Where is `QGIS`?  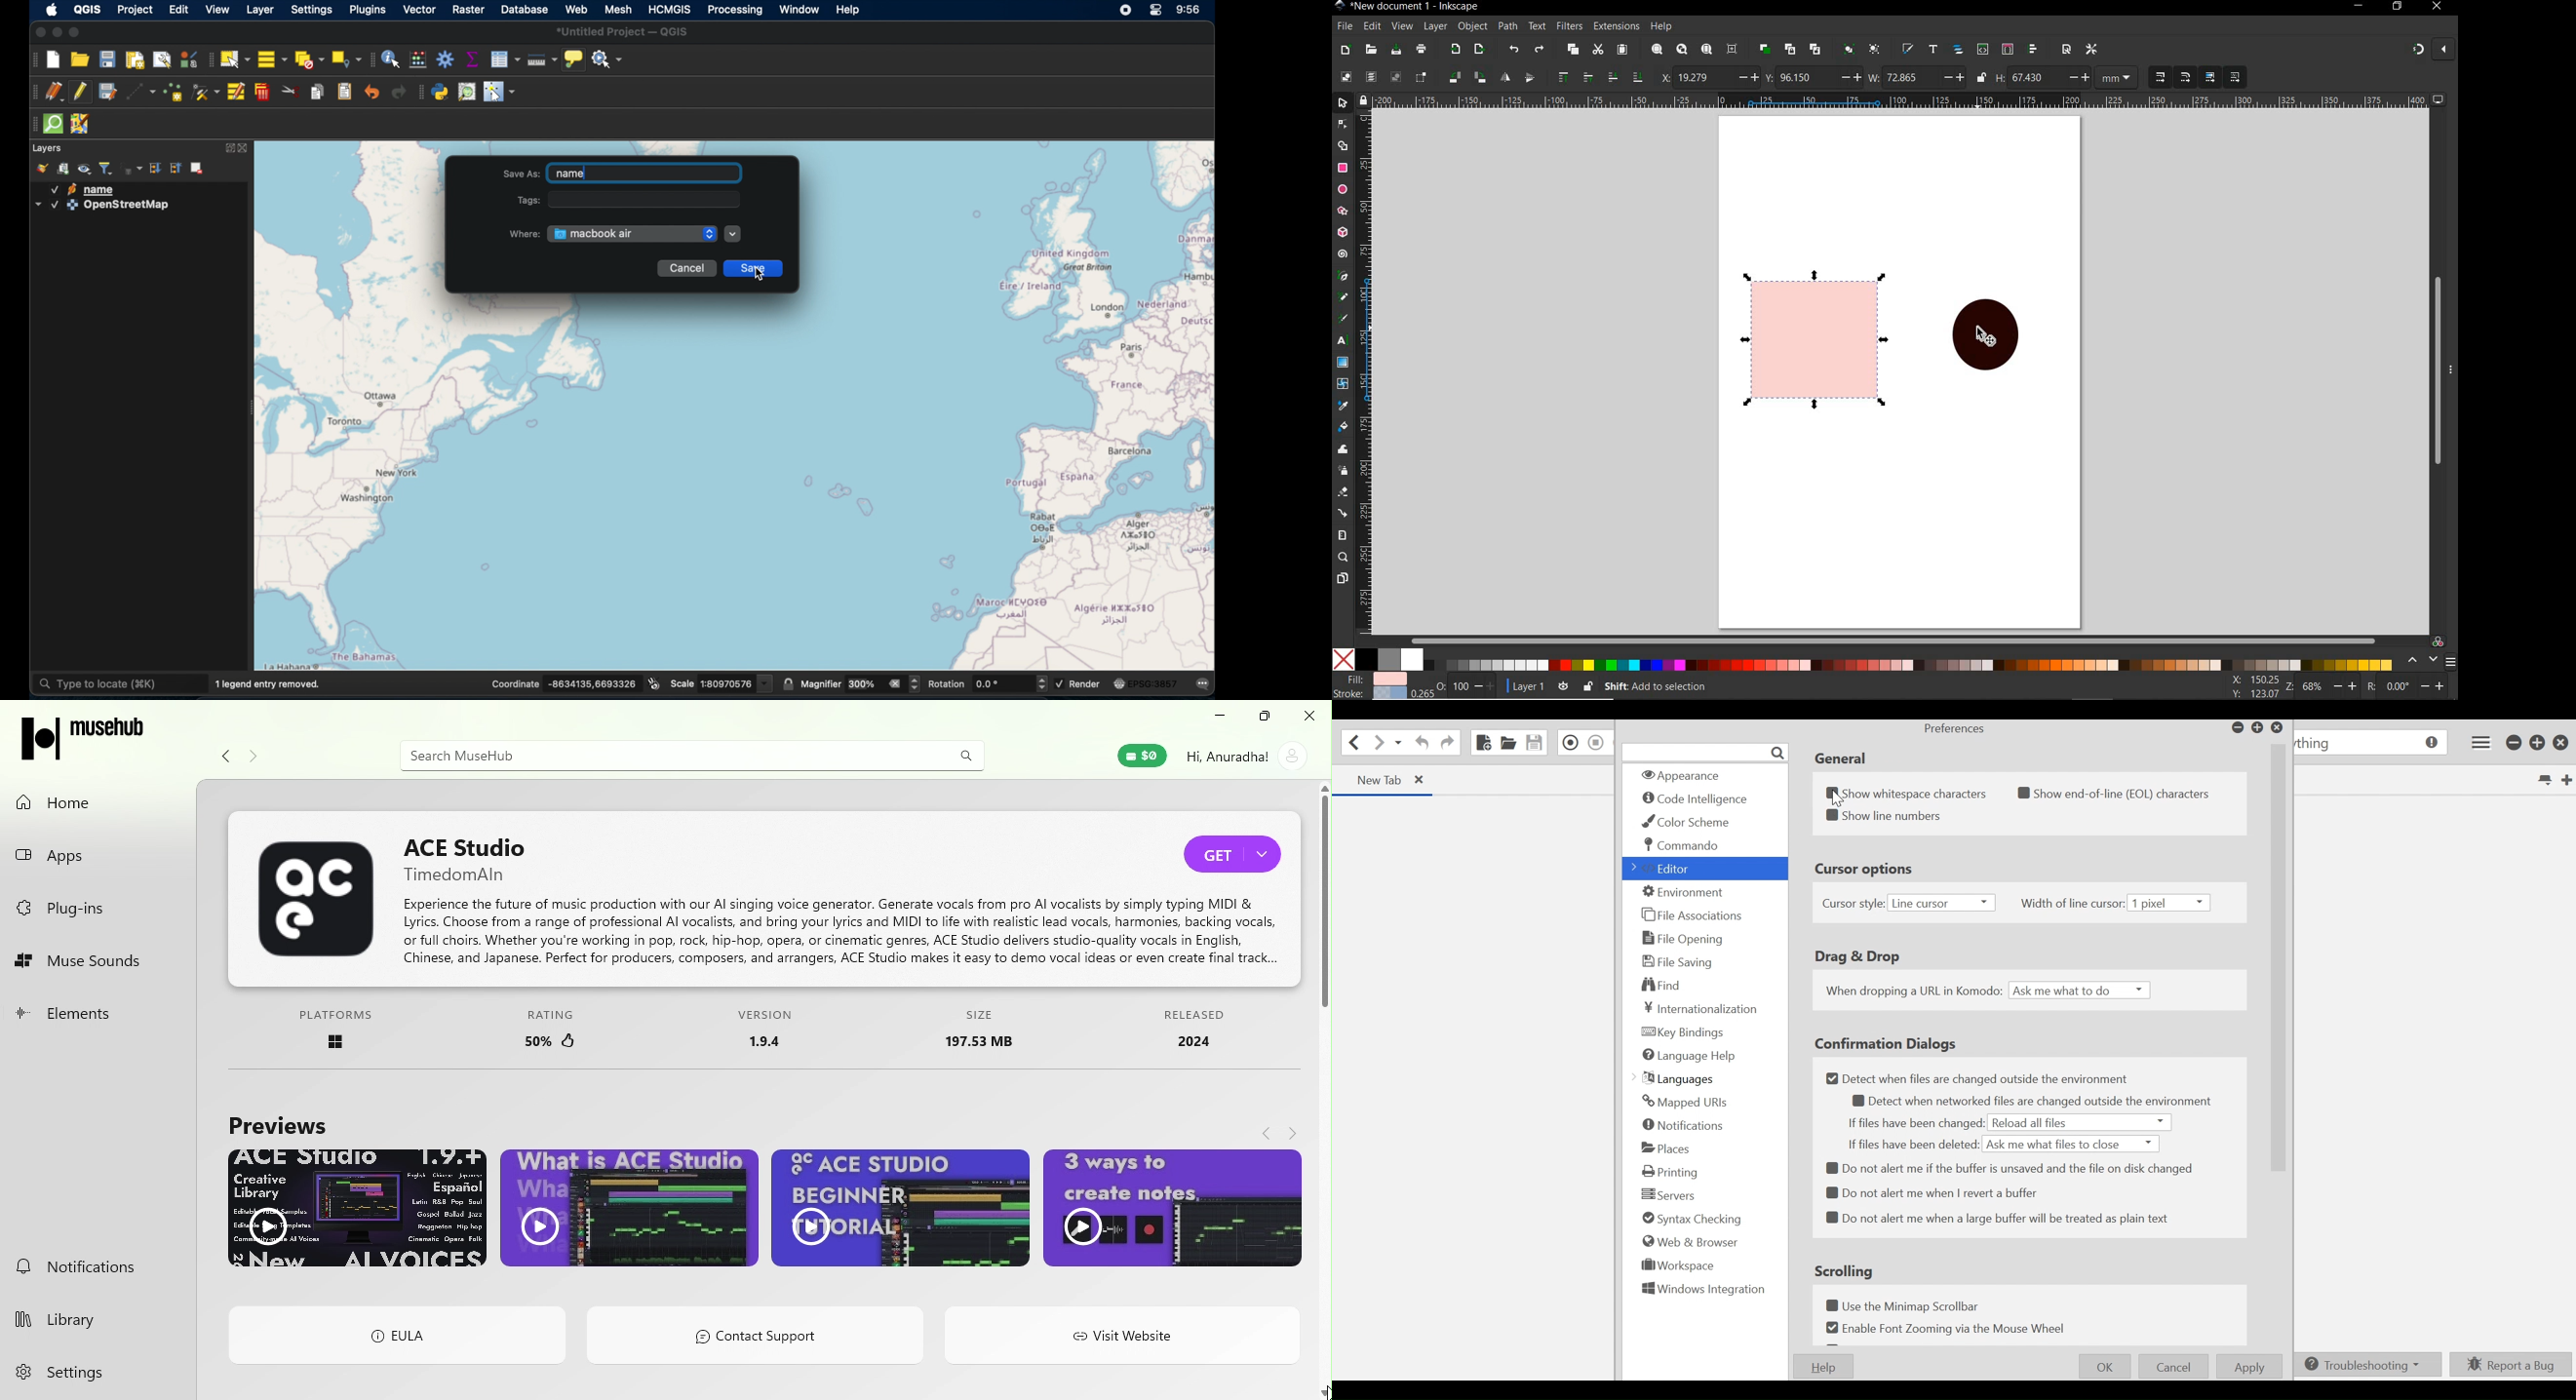
QGIS is located at coordinates (87, 10).